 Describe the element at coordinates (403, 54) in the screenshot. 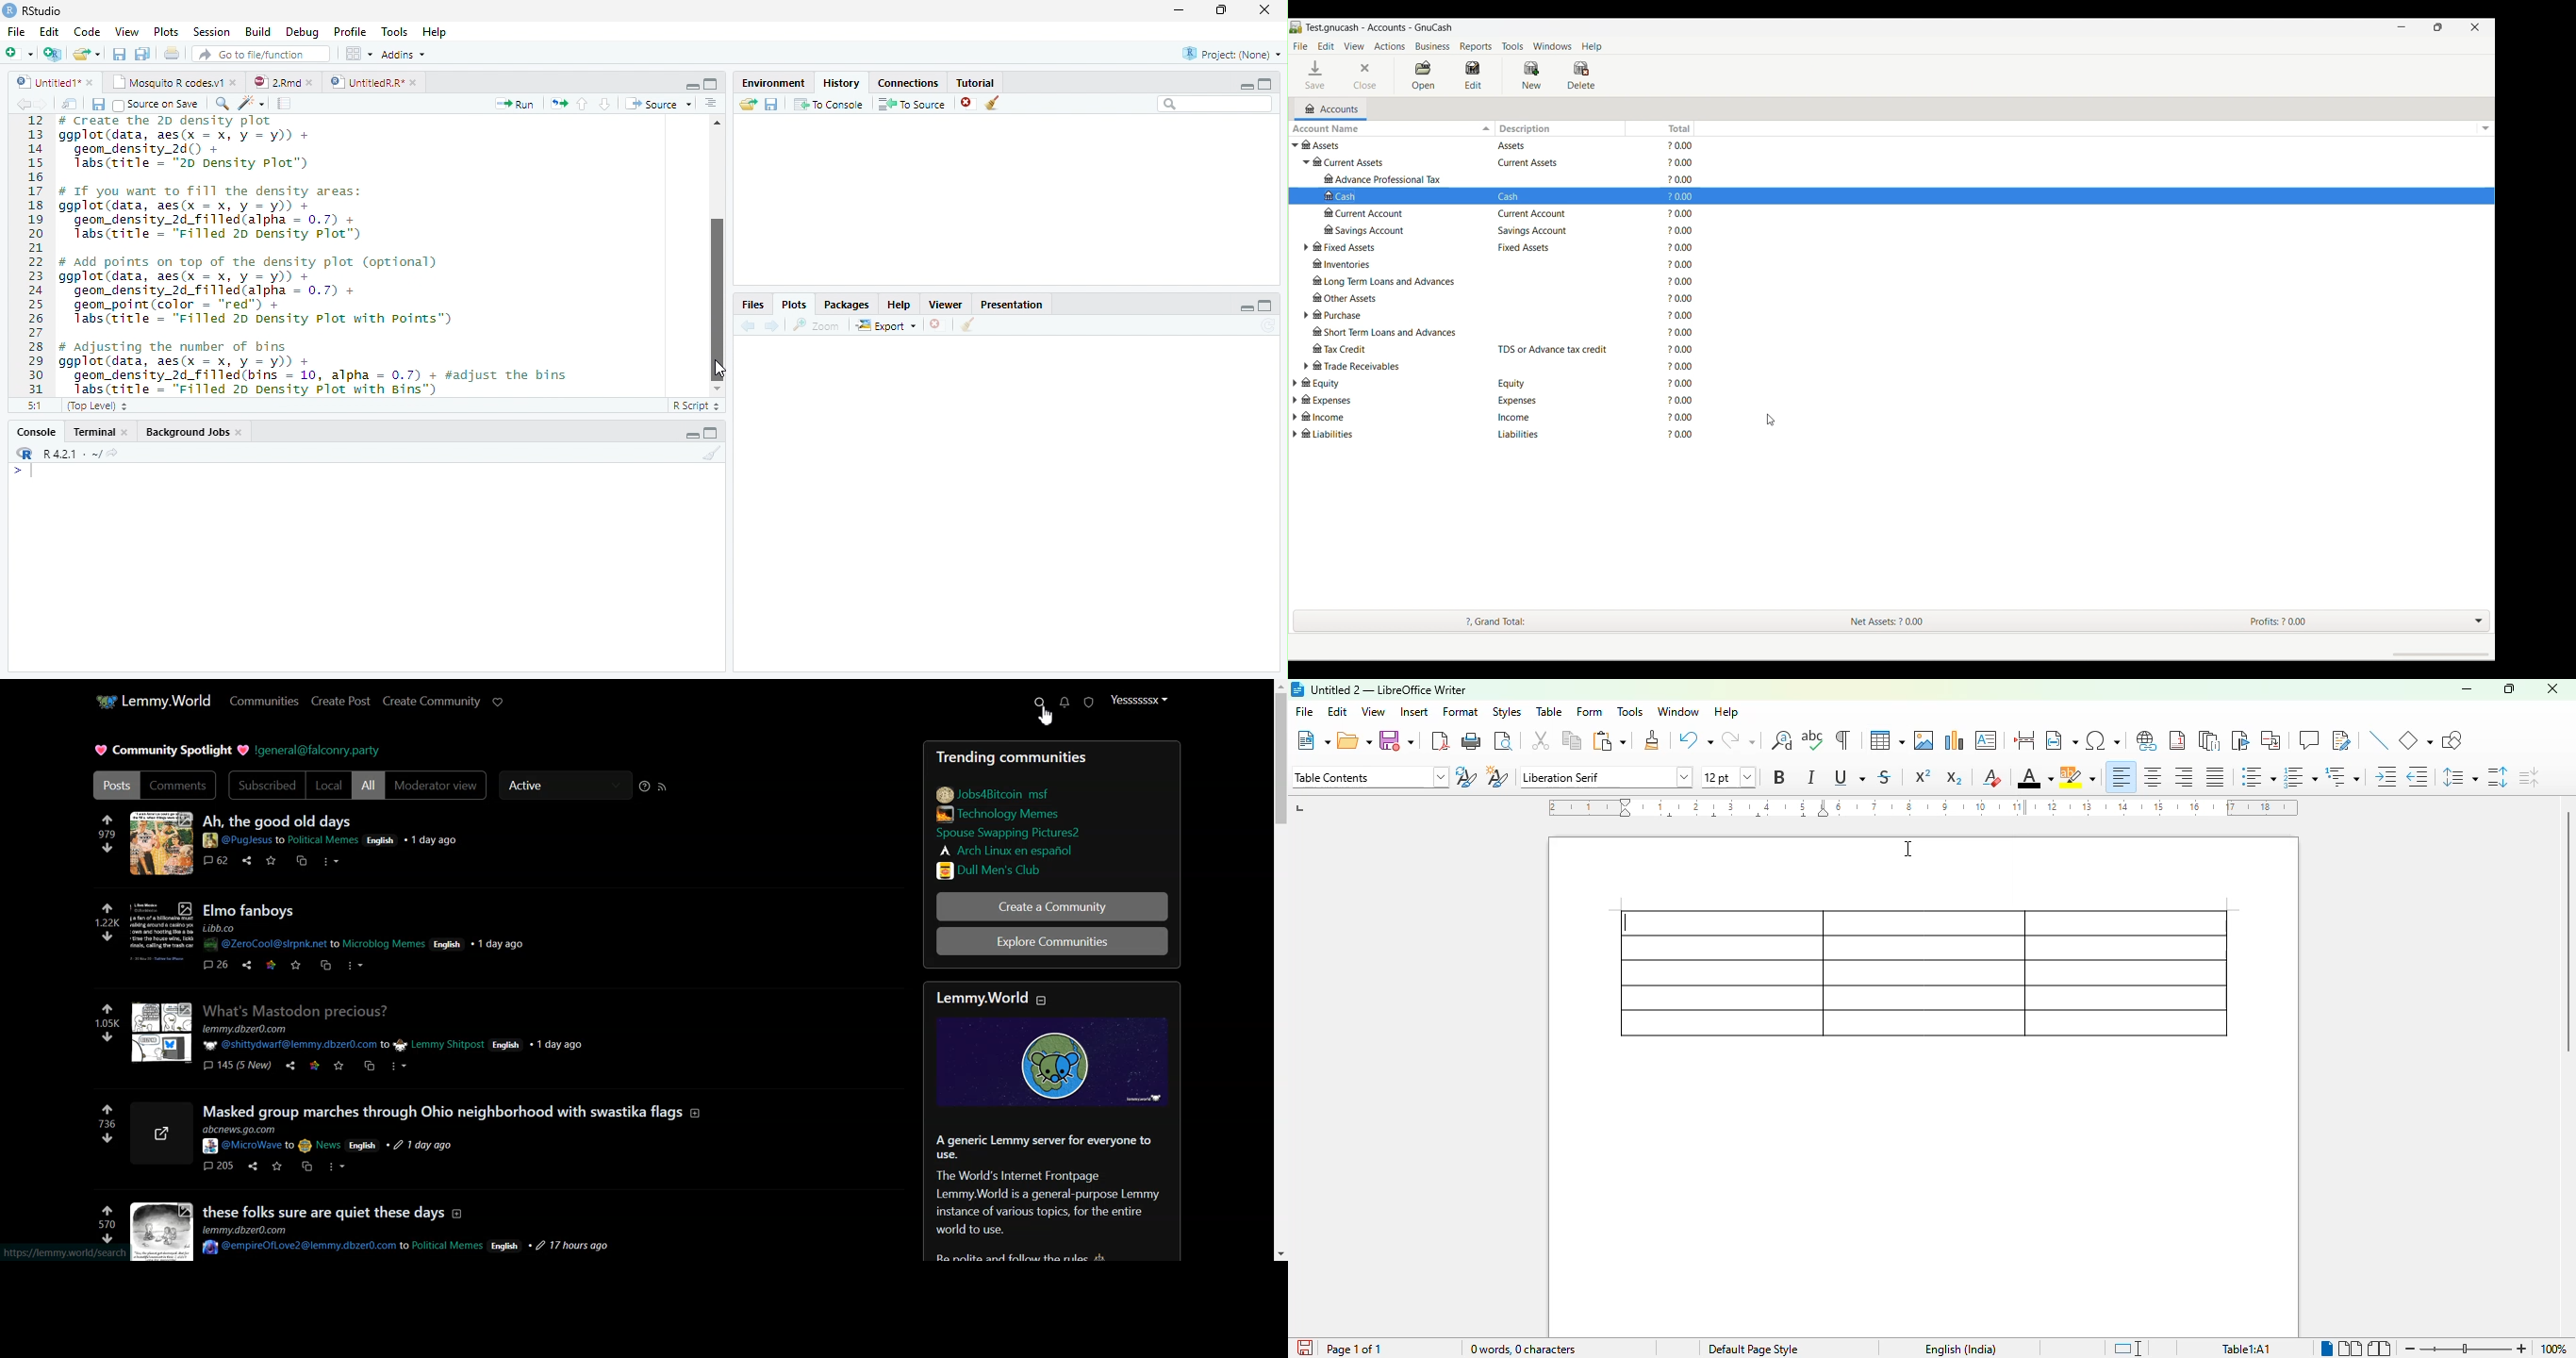

I see `Addins` at that location.